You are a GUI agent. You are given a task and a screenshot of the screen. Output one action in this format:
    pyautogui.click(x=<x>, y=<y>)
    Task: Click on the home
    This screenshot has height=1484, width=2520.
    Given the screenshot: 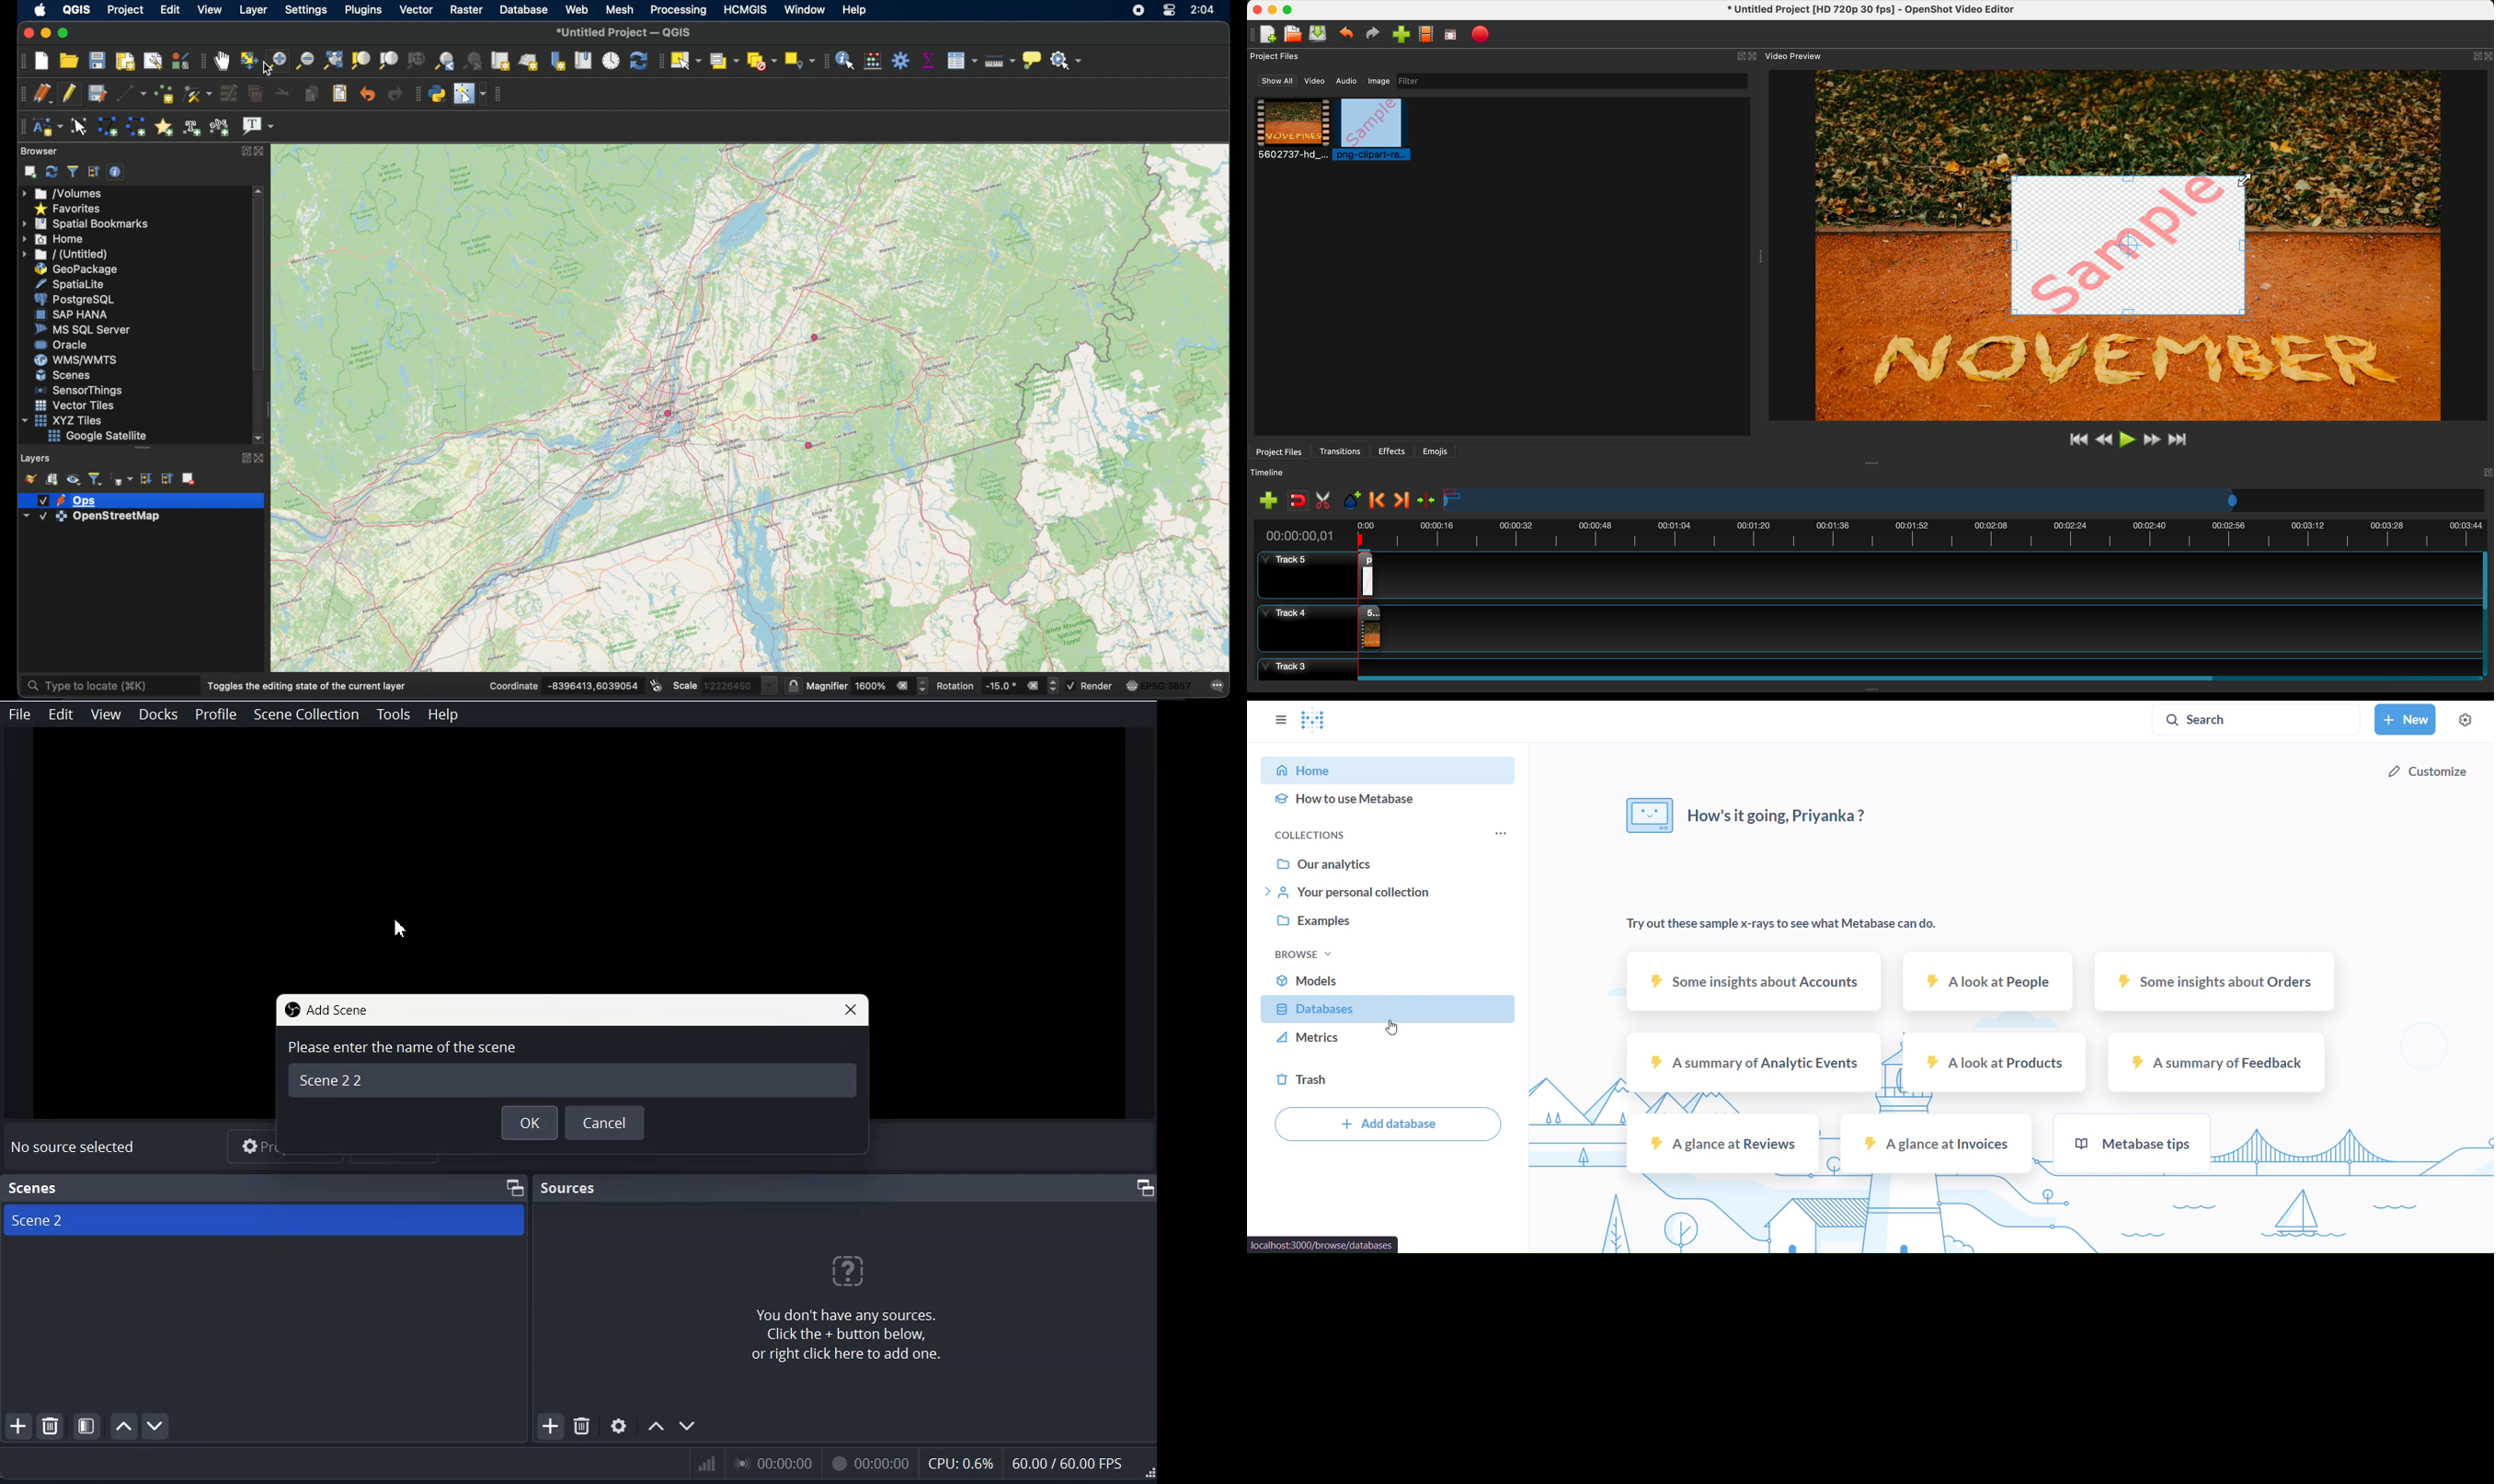 What is the action you would take?
    pyautogui.click(x=55, y=240)
    